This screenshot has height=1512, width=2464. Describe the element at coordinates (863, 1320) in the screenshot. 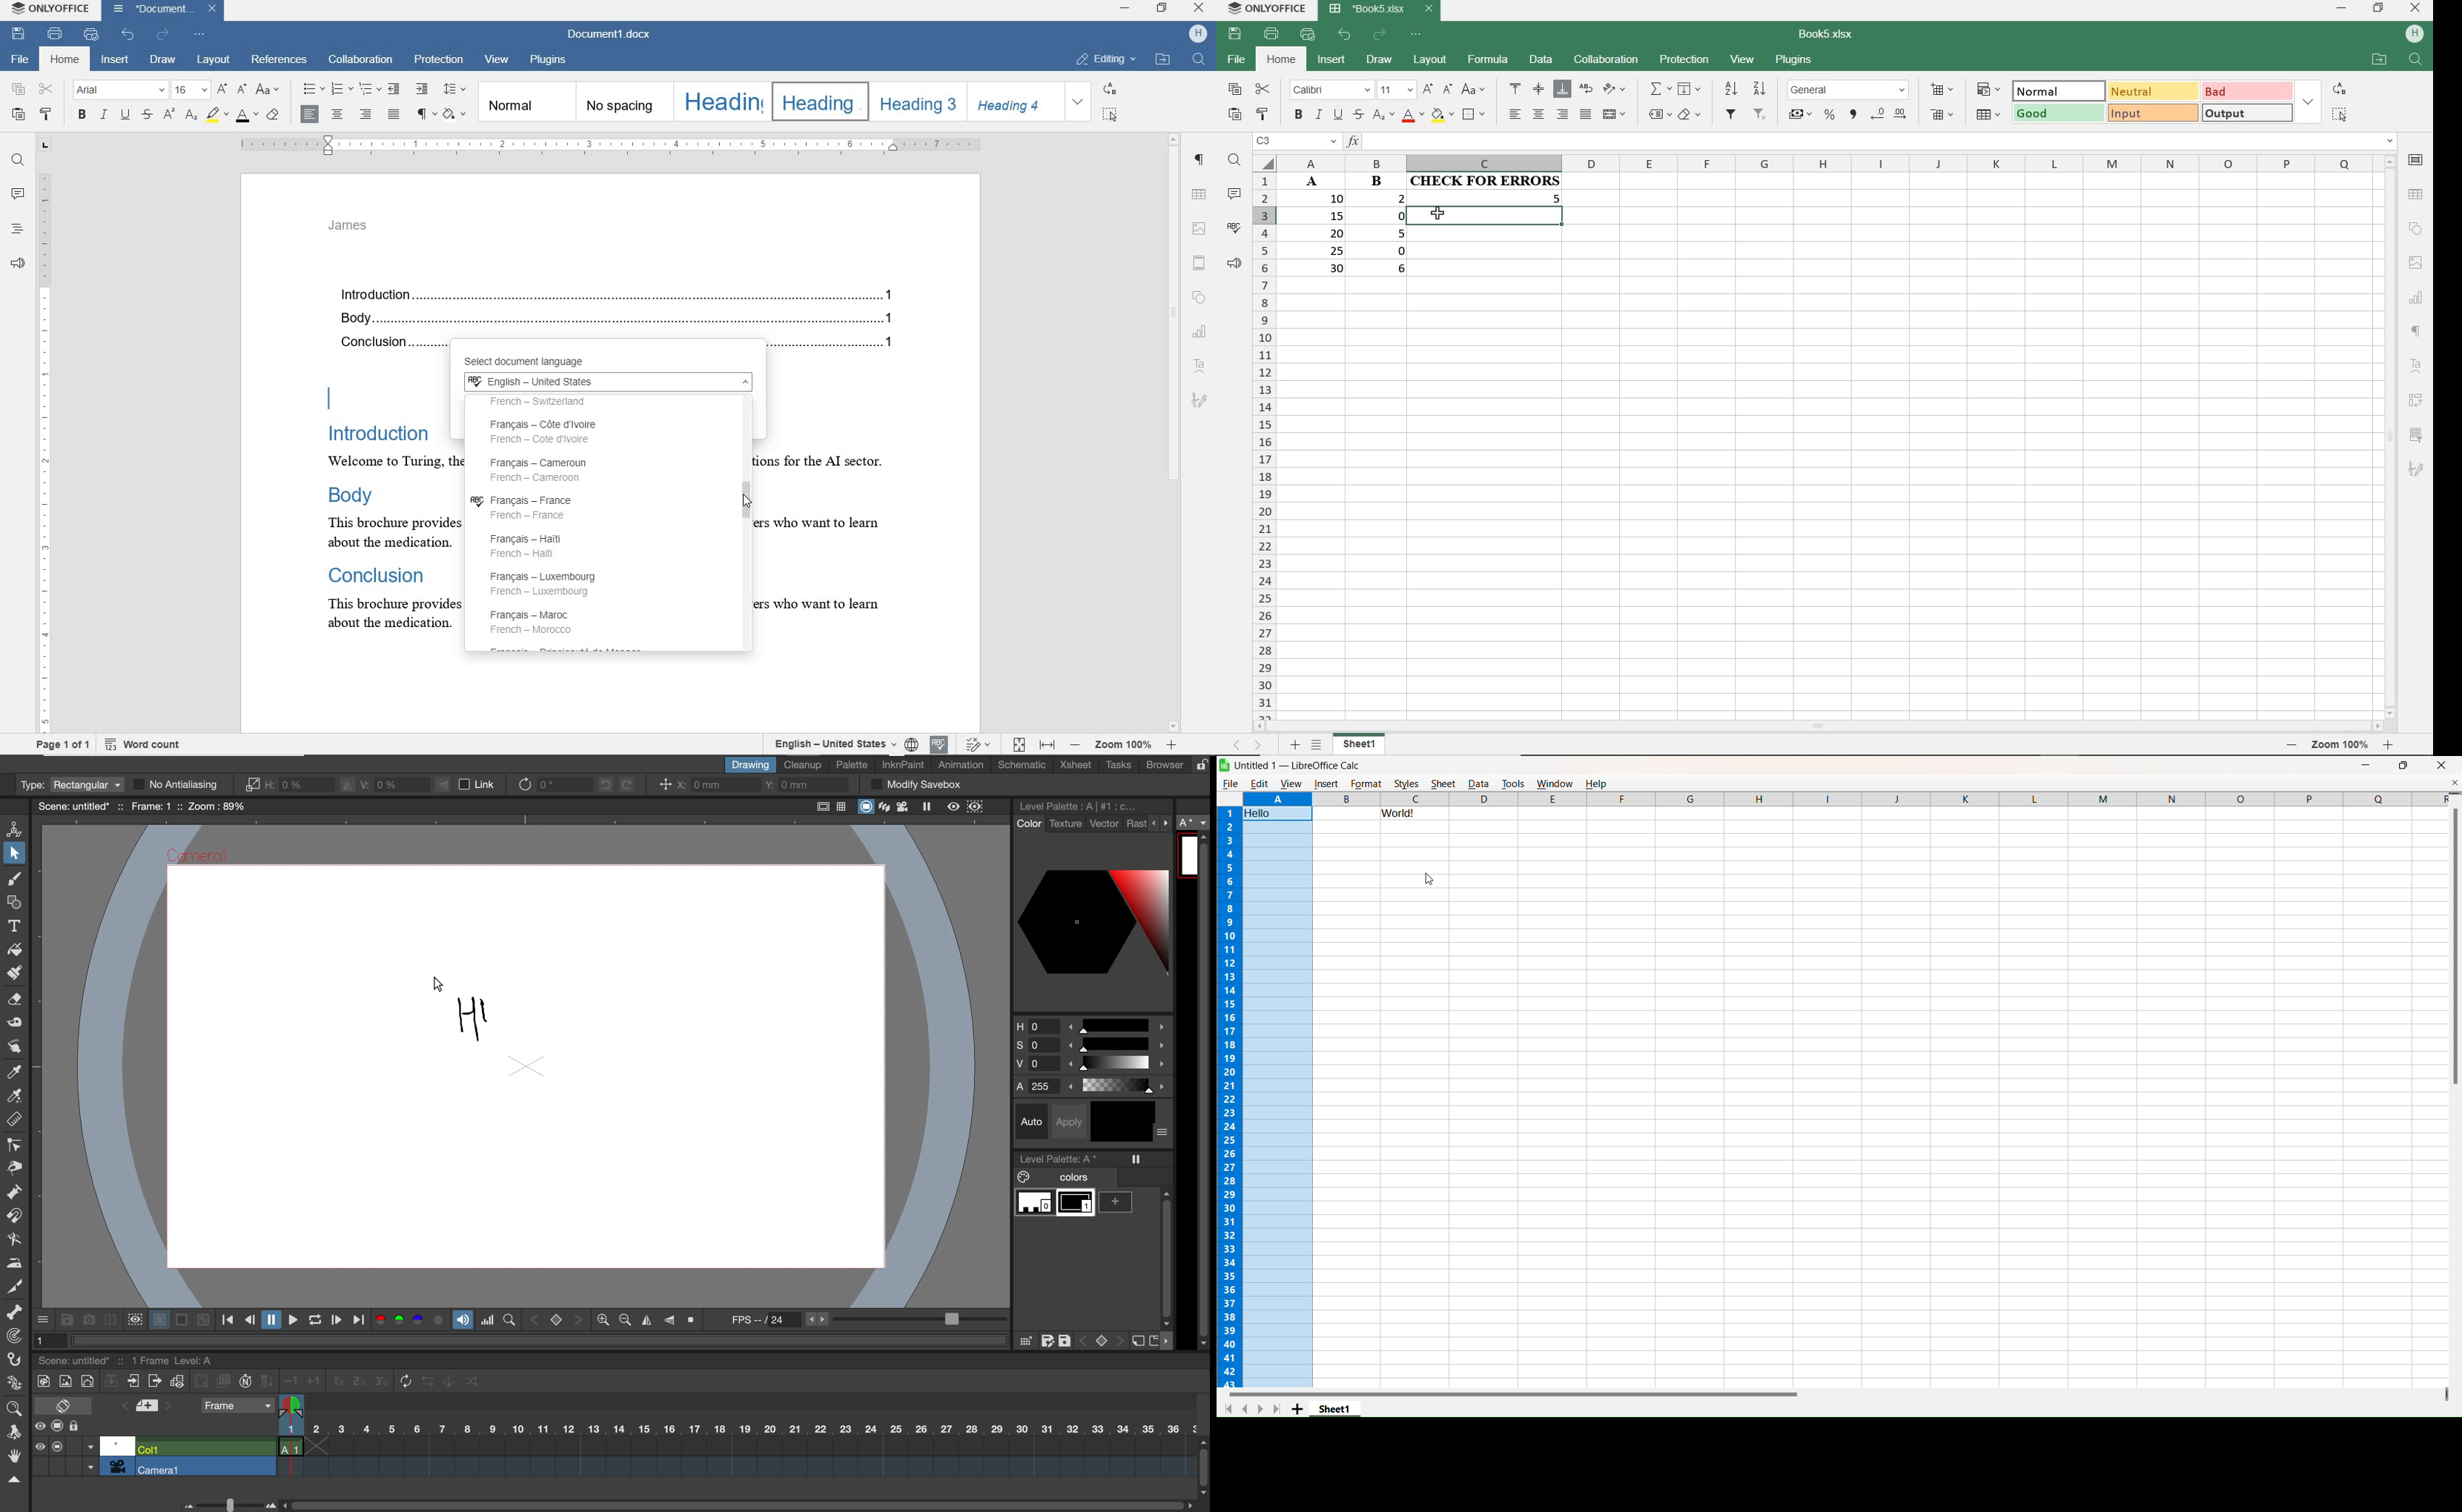

I see `frames per second` at that location.